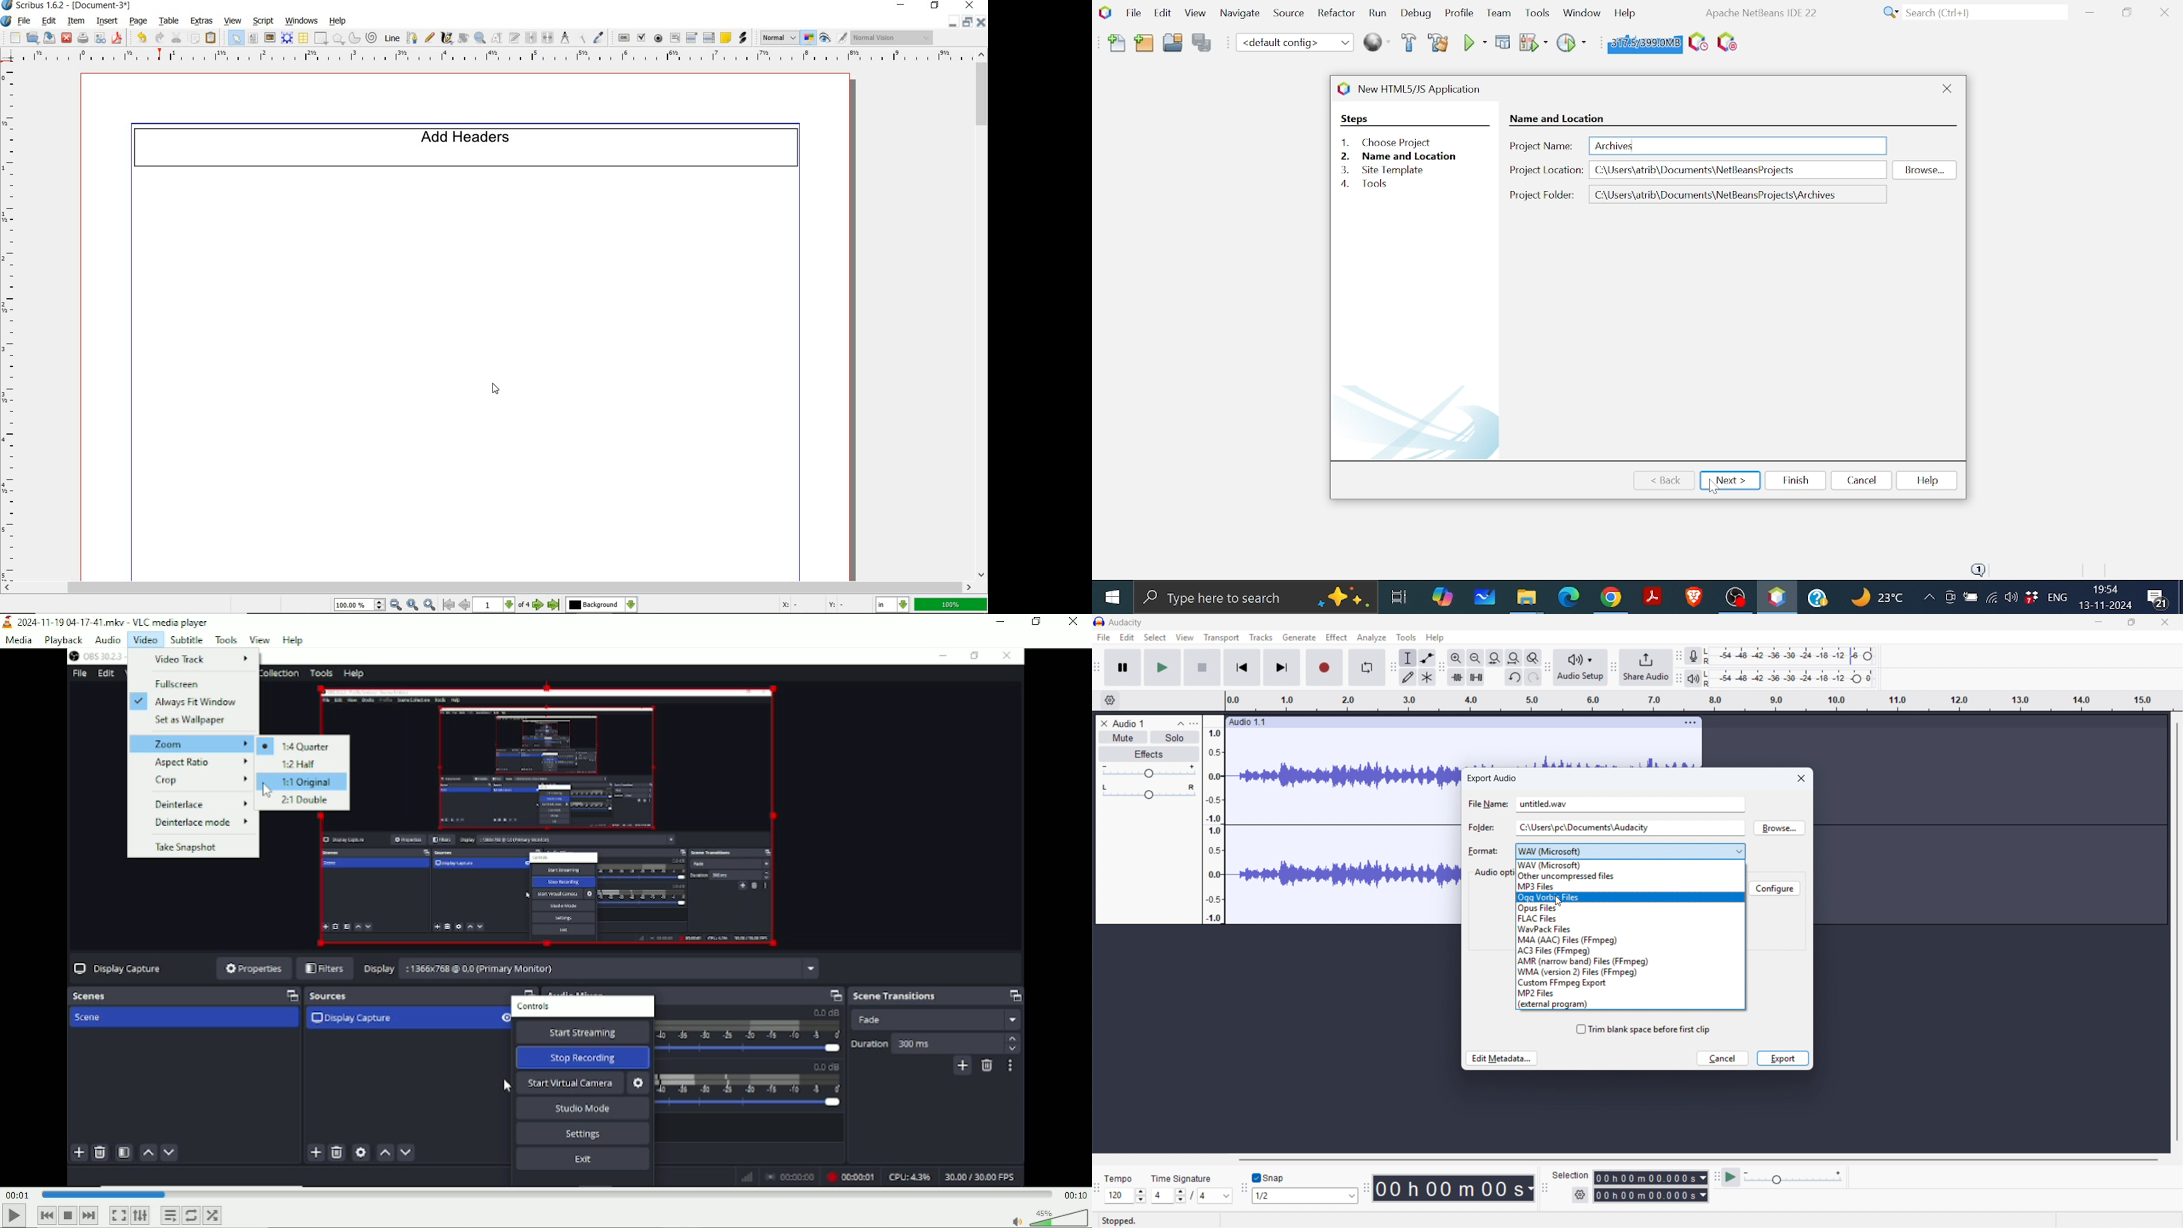  What do you see at coordinates (893, 36) in the screenshot?
I see `visual appearance of the display` at bounding box center [893, 36].